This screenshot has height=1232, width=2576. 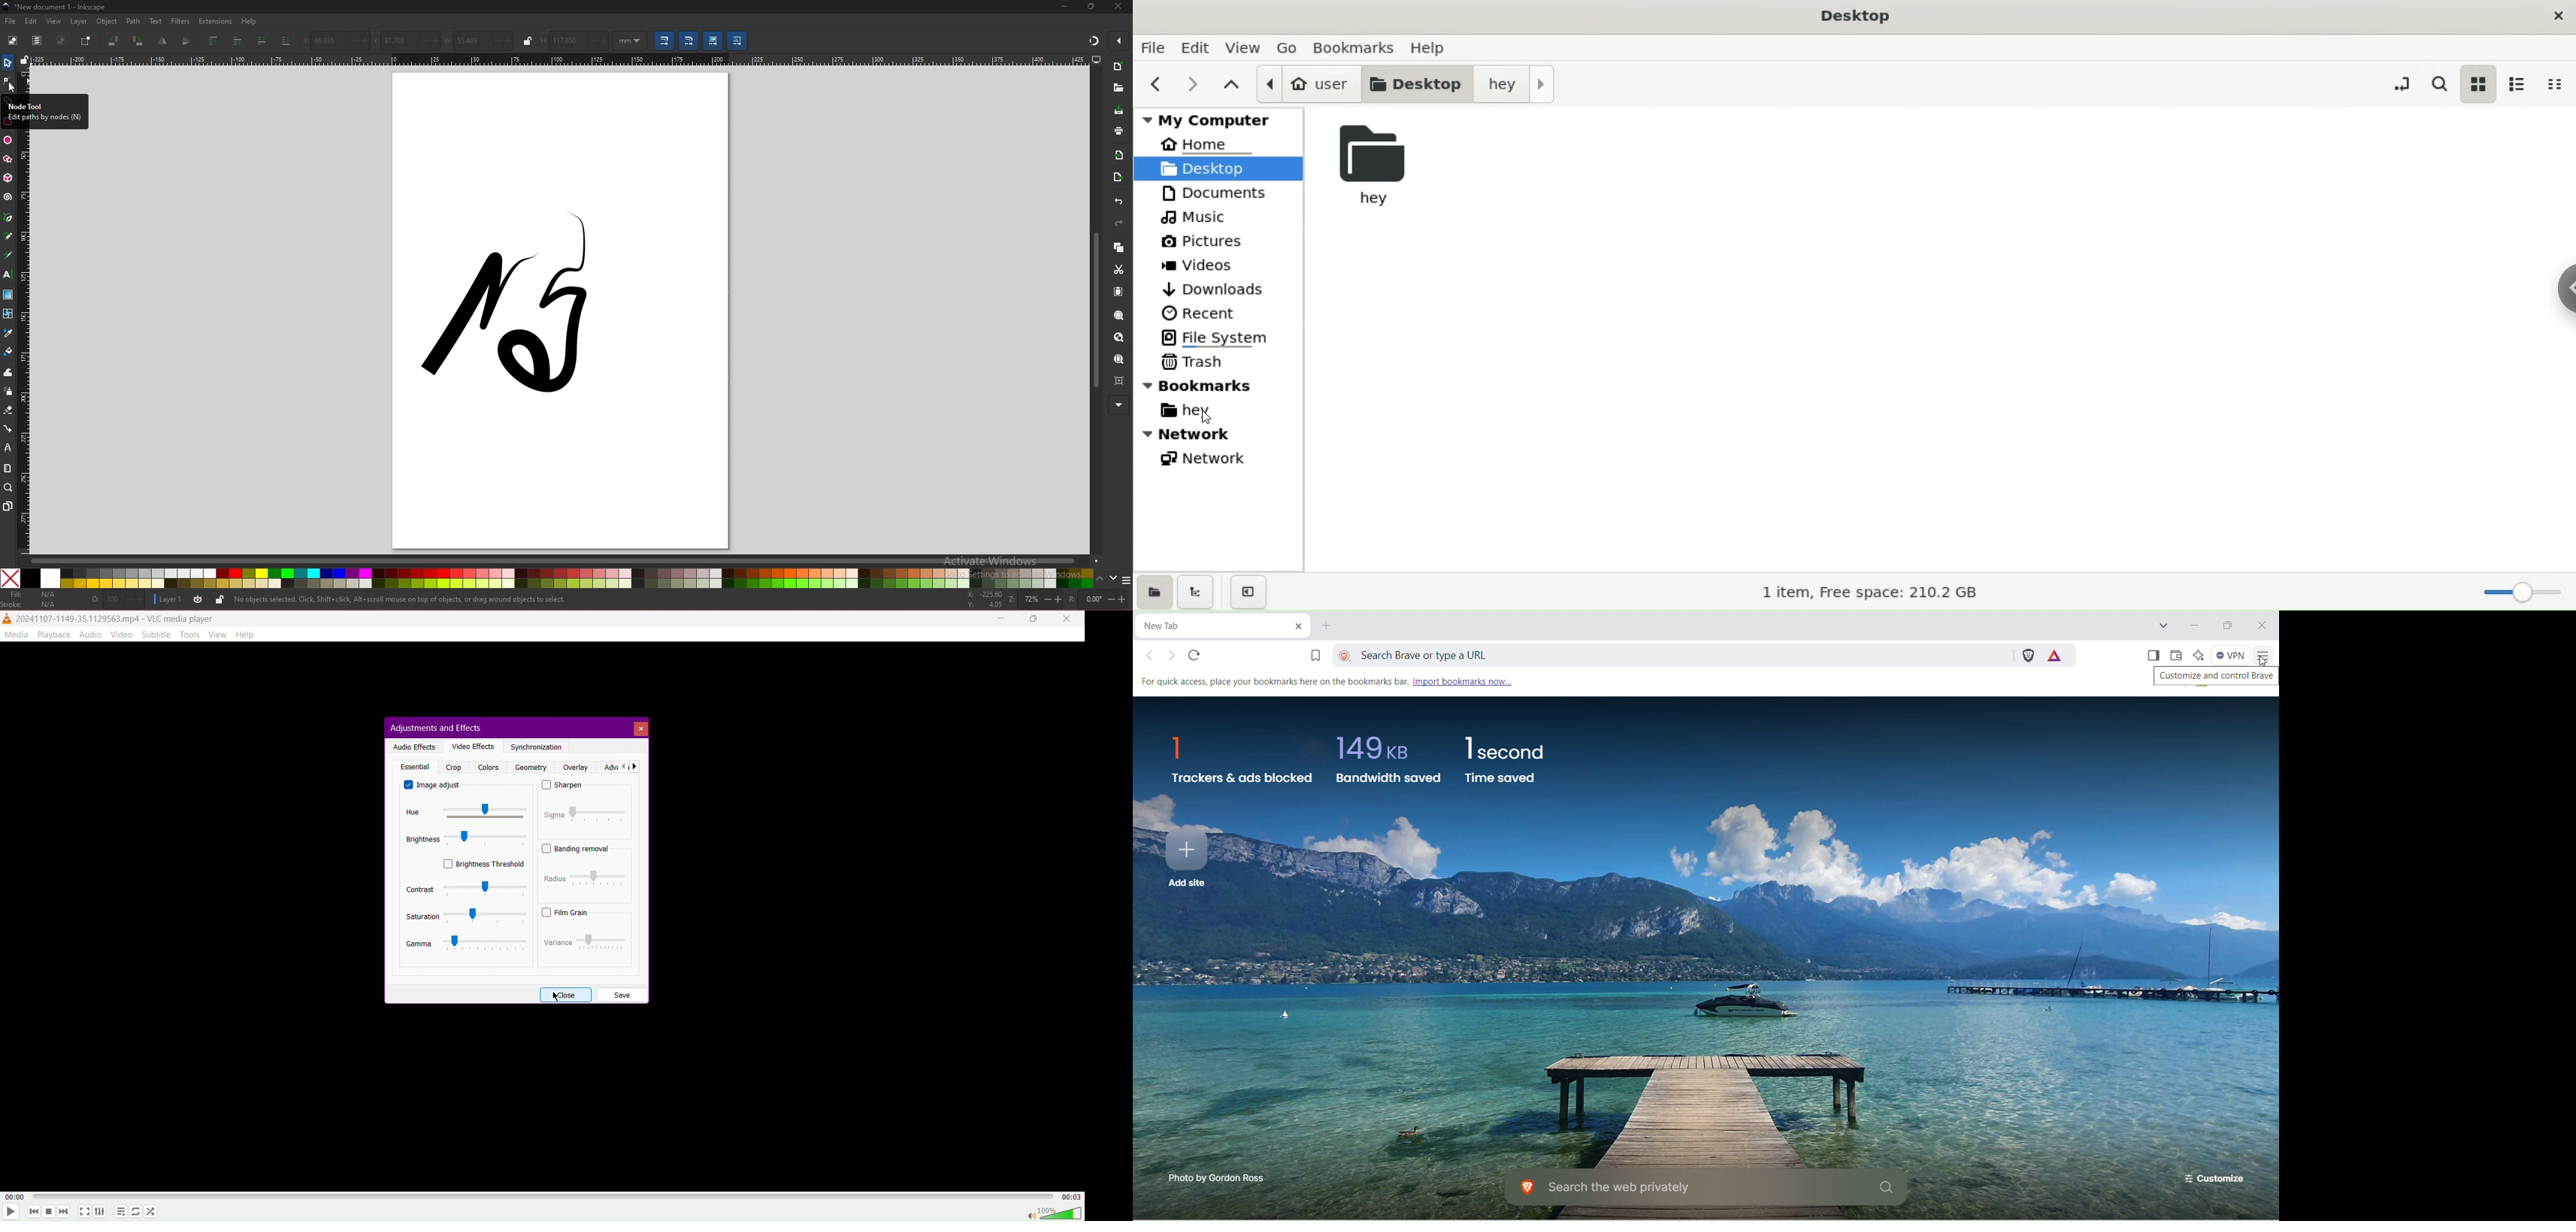 What do you see at coordinates (90, 634) in the screenshot?
I see `Audio` at bounding box center [90, 634].